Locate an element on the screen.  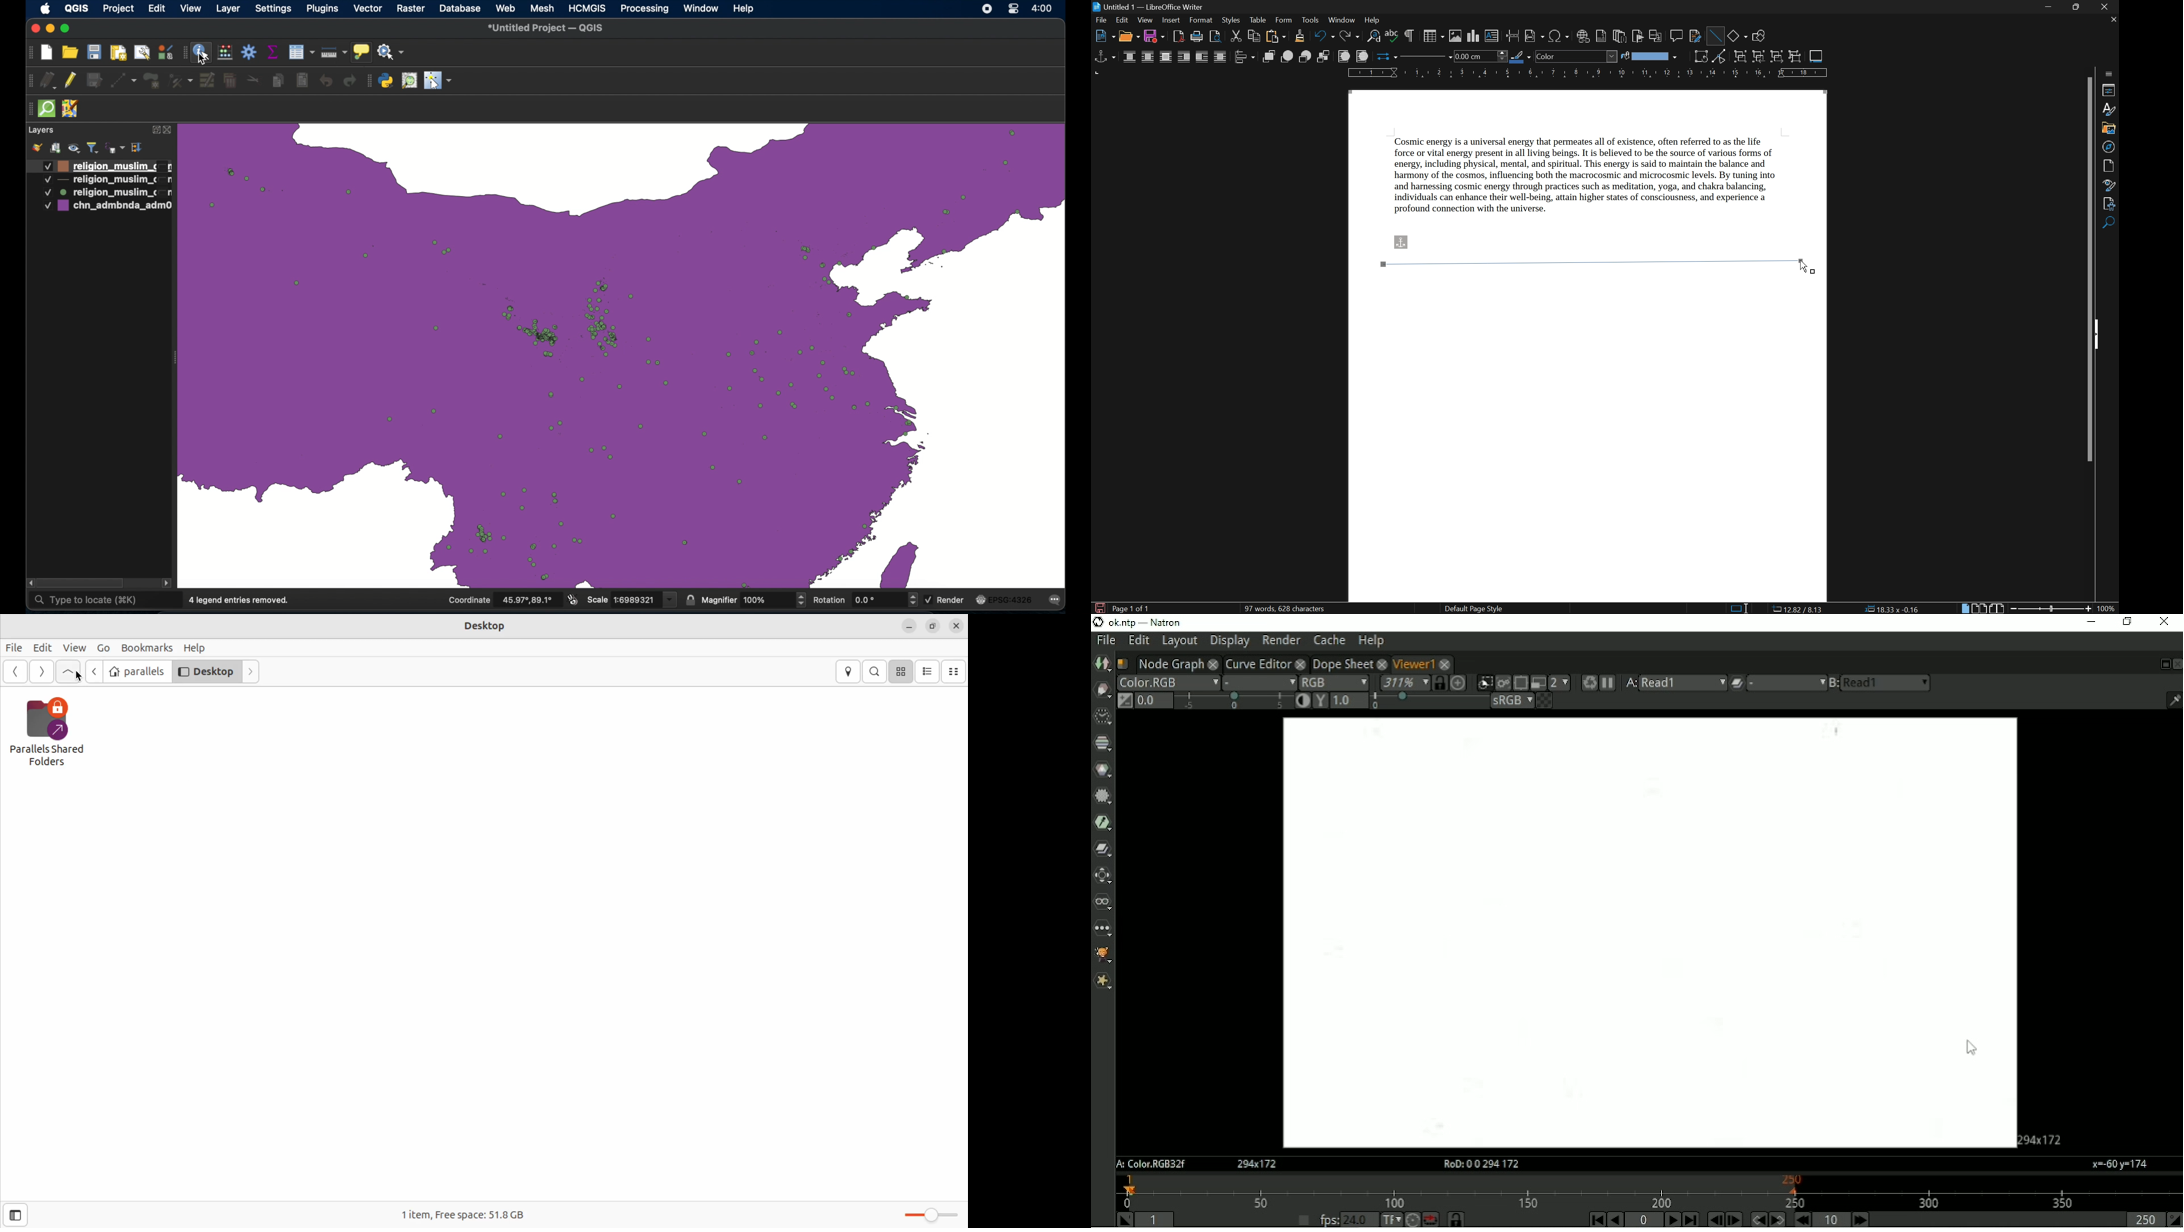
window is located at coordinates (700, 9).